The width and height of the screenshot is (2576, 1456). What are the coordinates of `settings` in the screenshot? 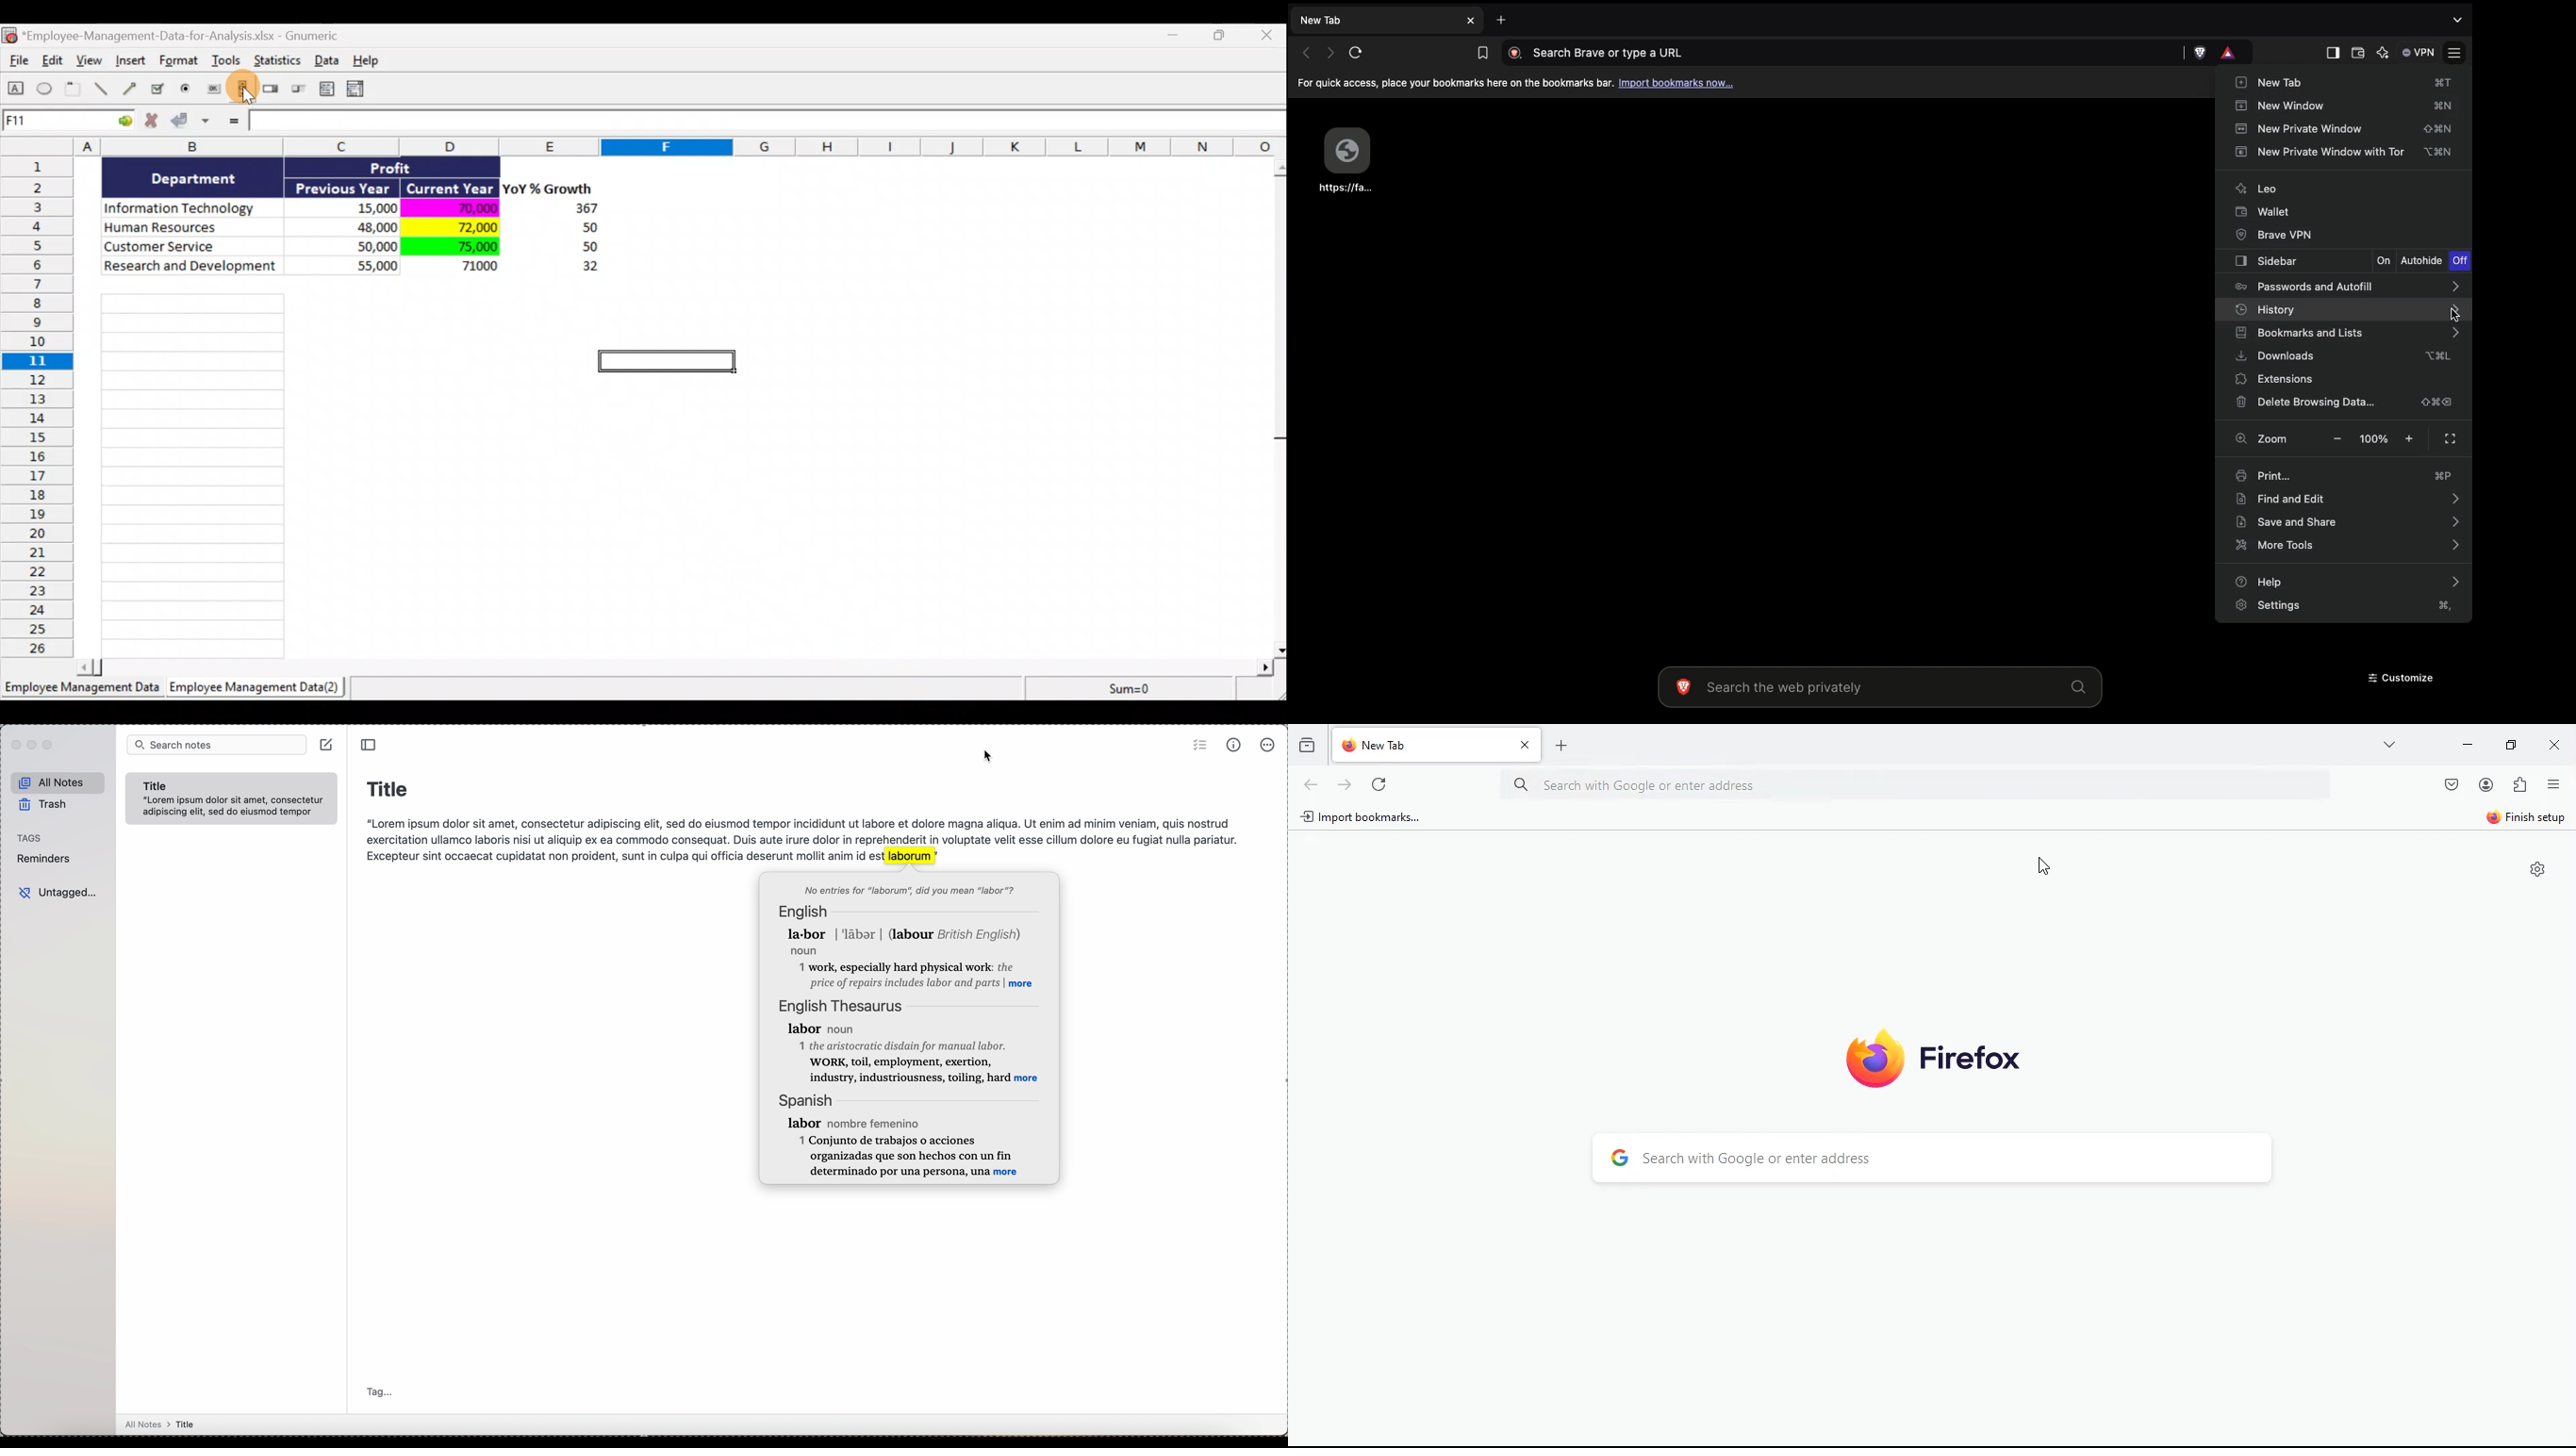 It's located at (2534, 871).